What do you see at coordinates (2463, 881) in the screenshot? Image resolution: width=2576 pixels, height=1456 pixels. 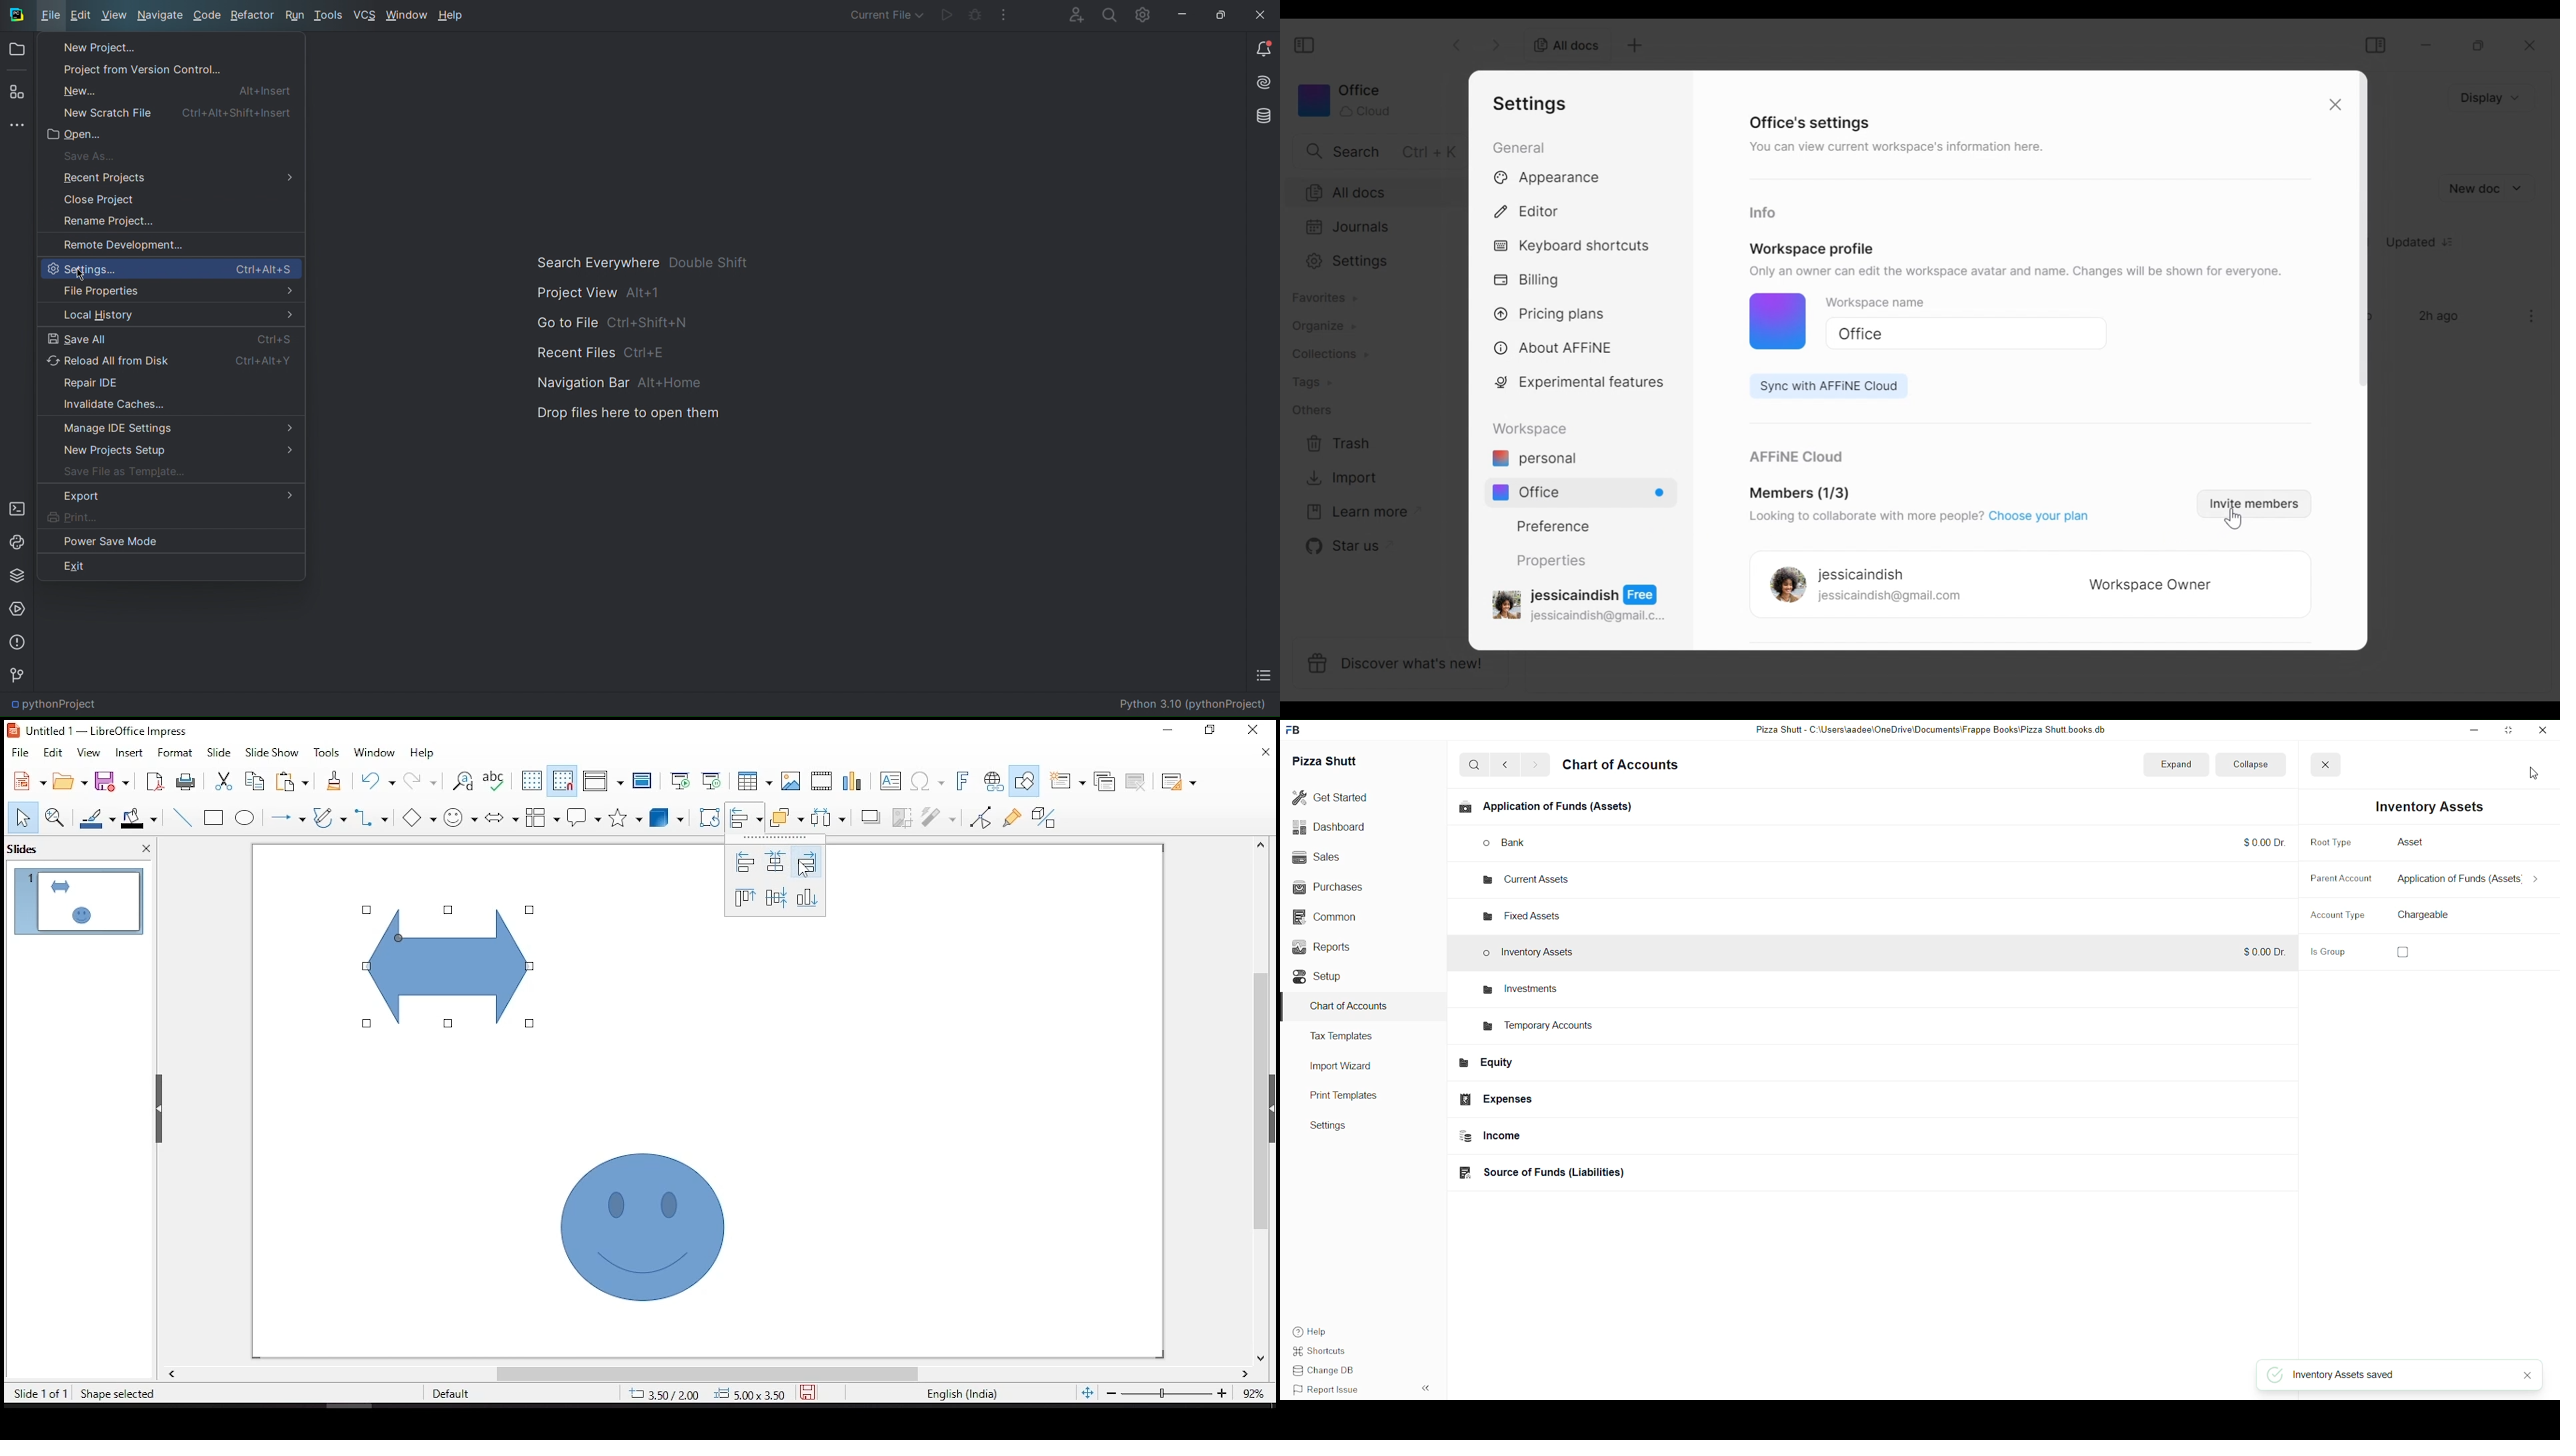 I see `select parent account ` at bounding box center [2463, 881].